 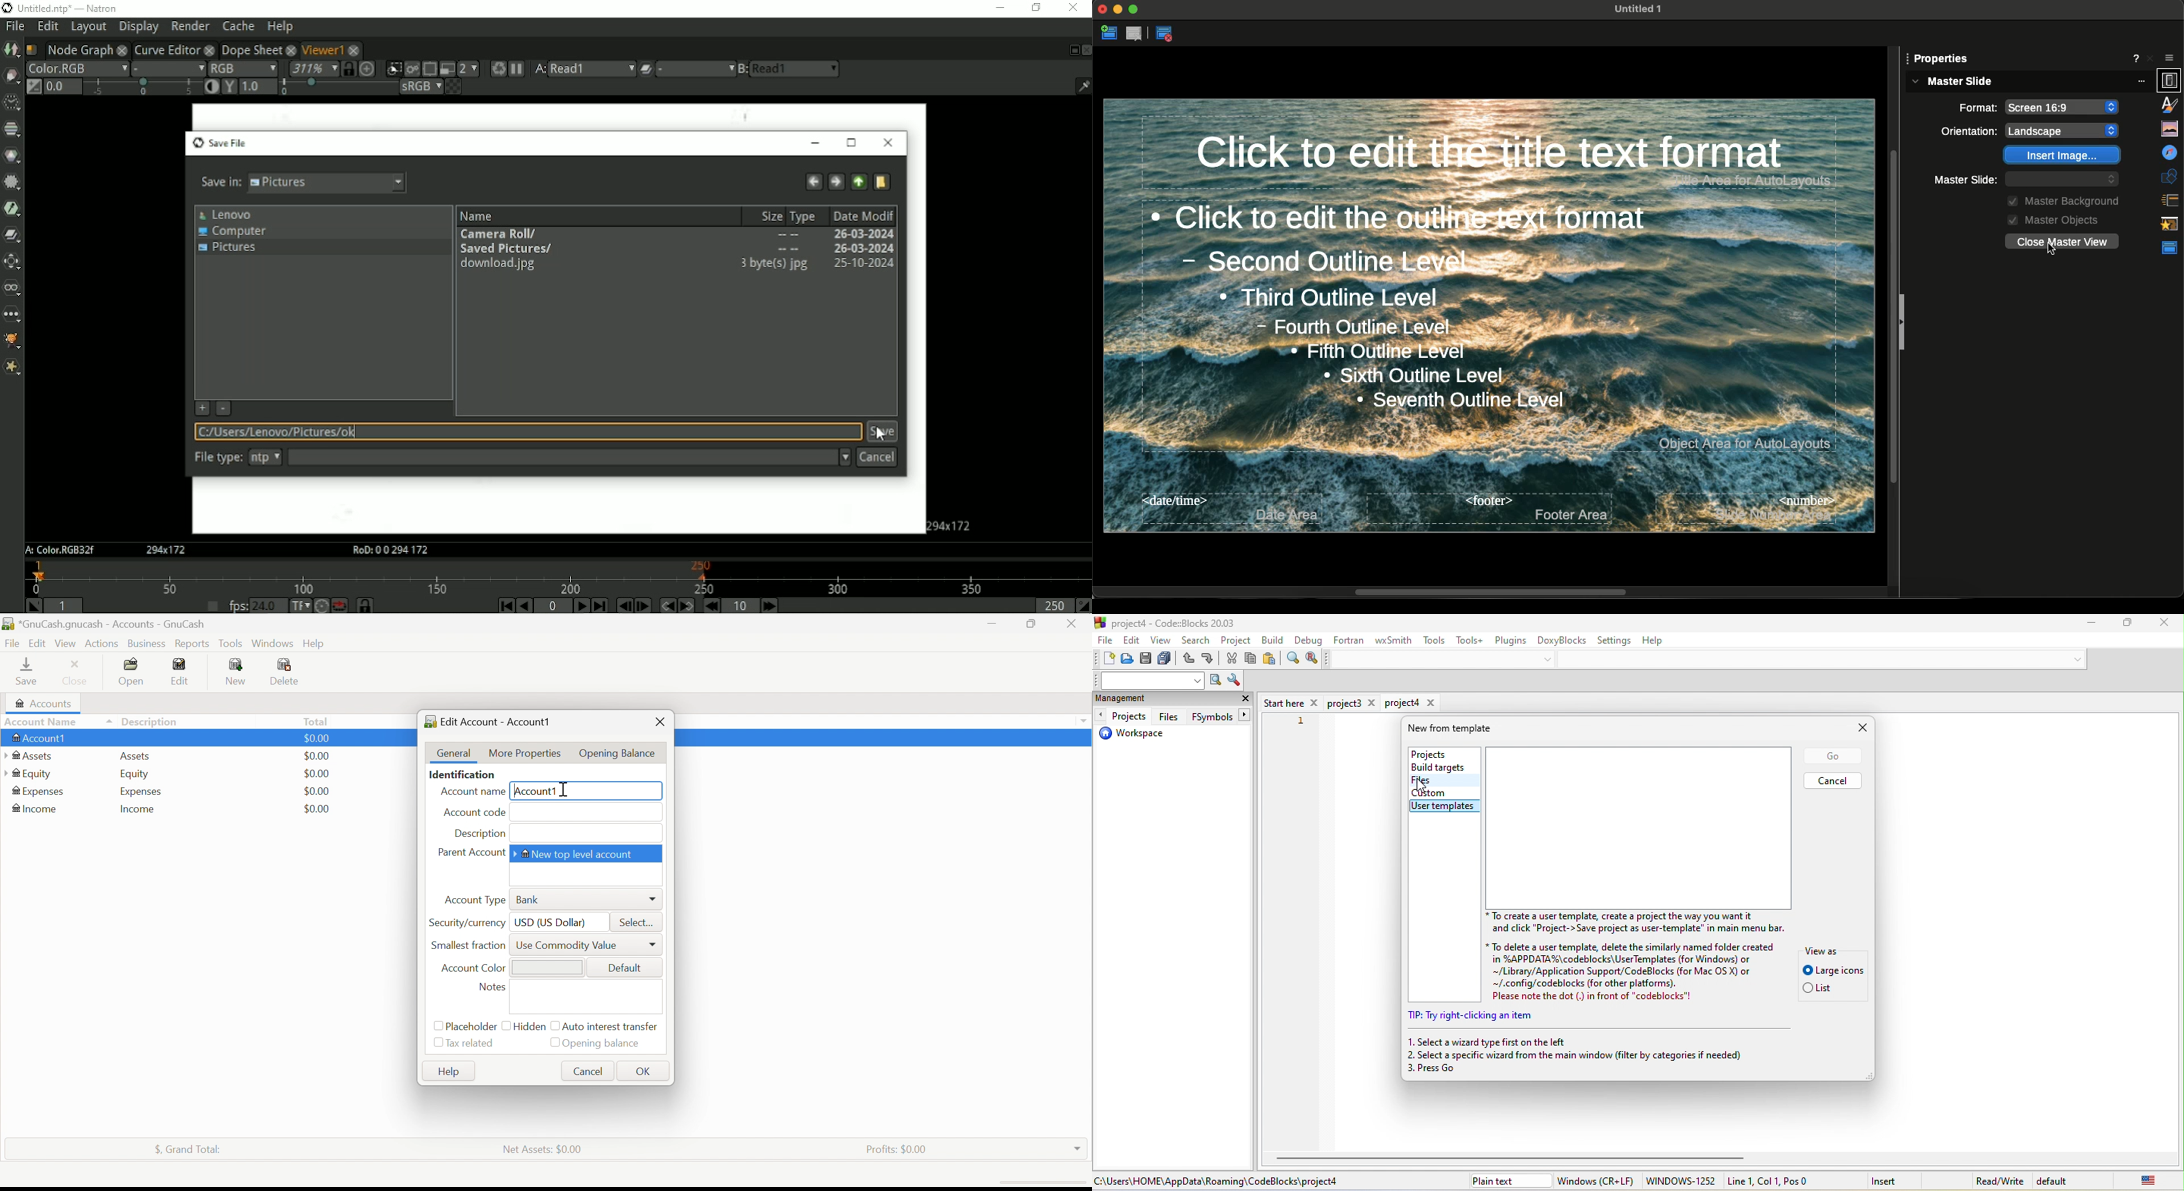 I want to click on Current frame, so click(x=553, y=606).